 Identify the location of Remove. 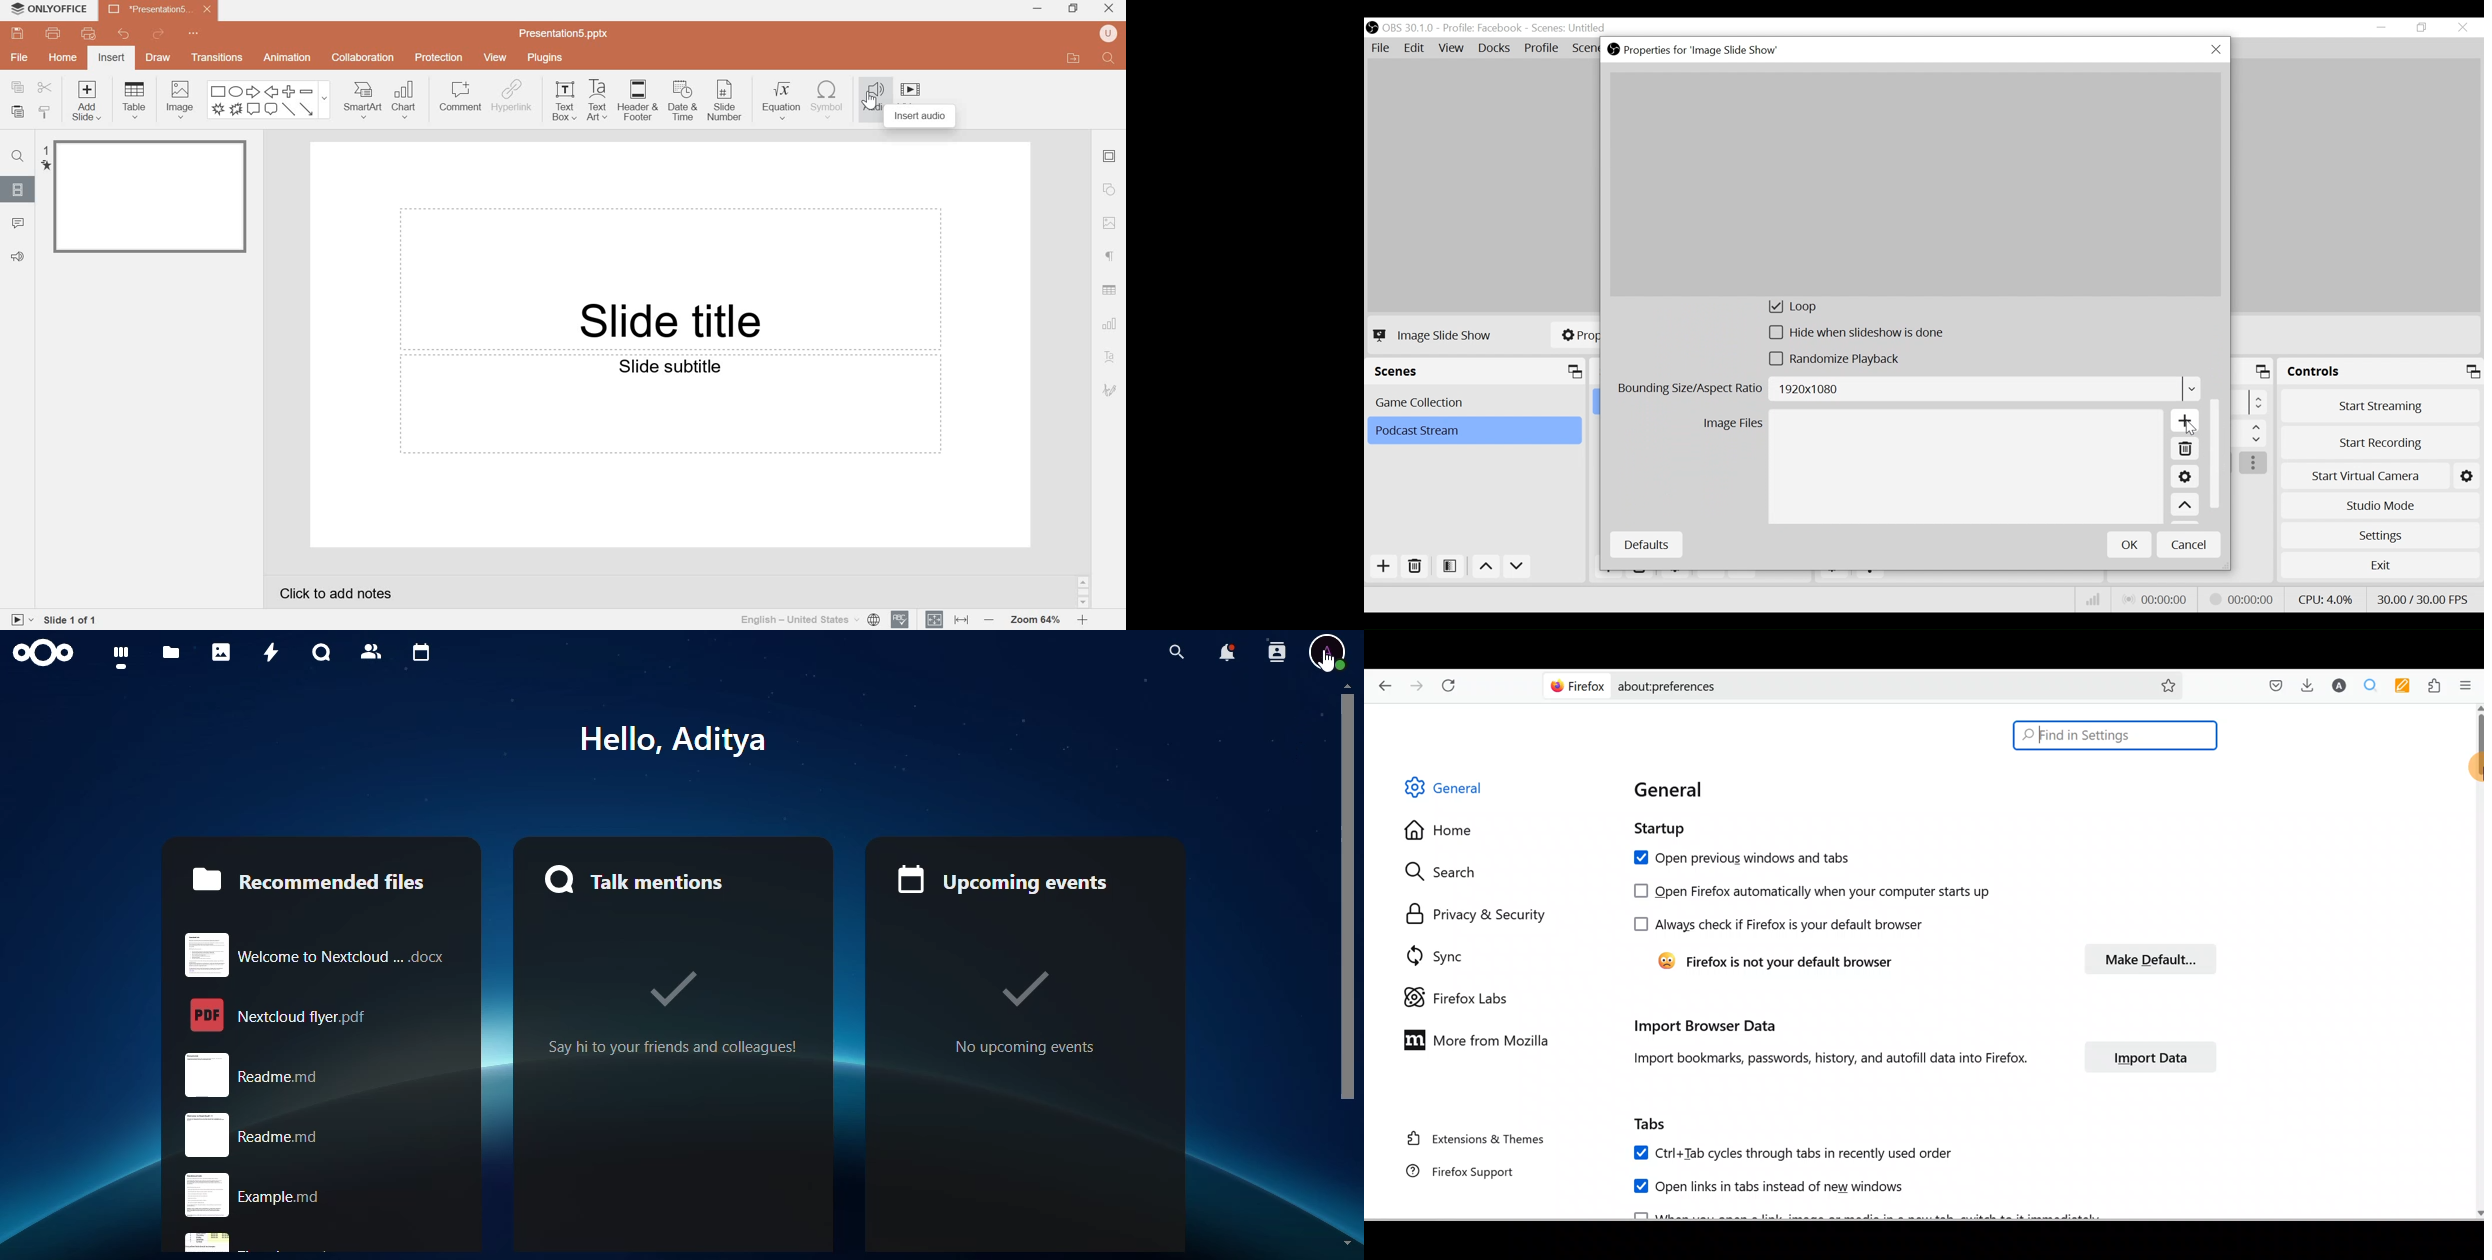
(2184, 450).